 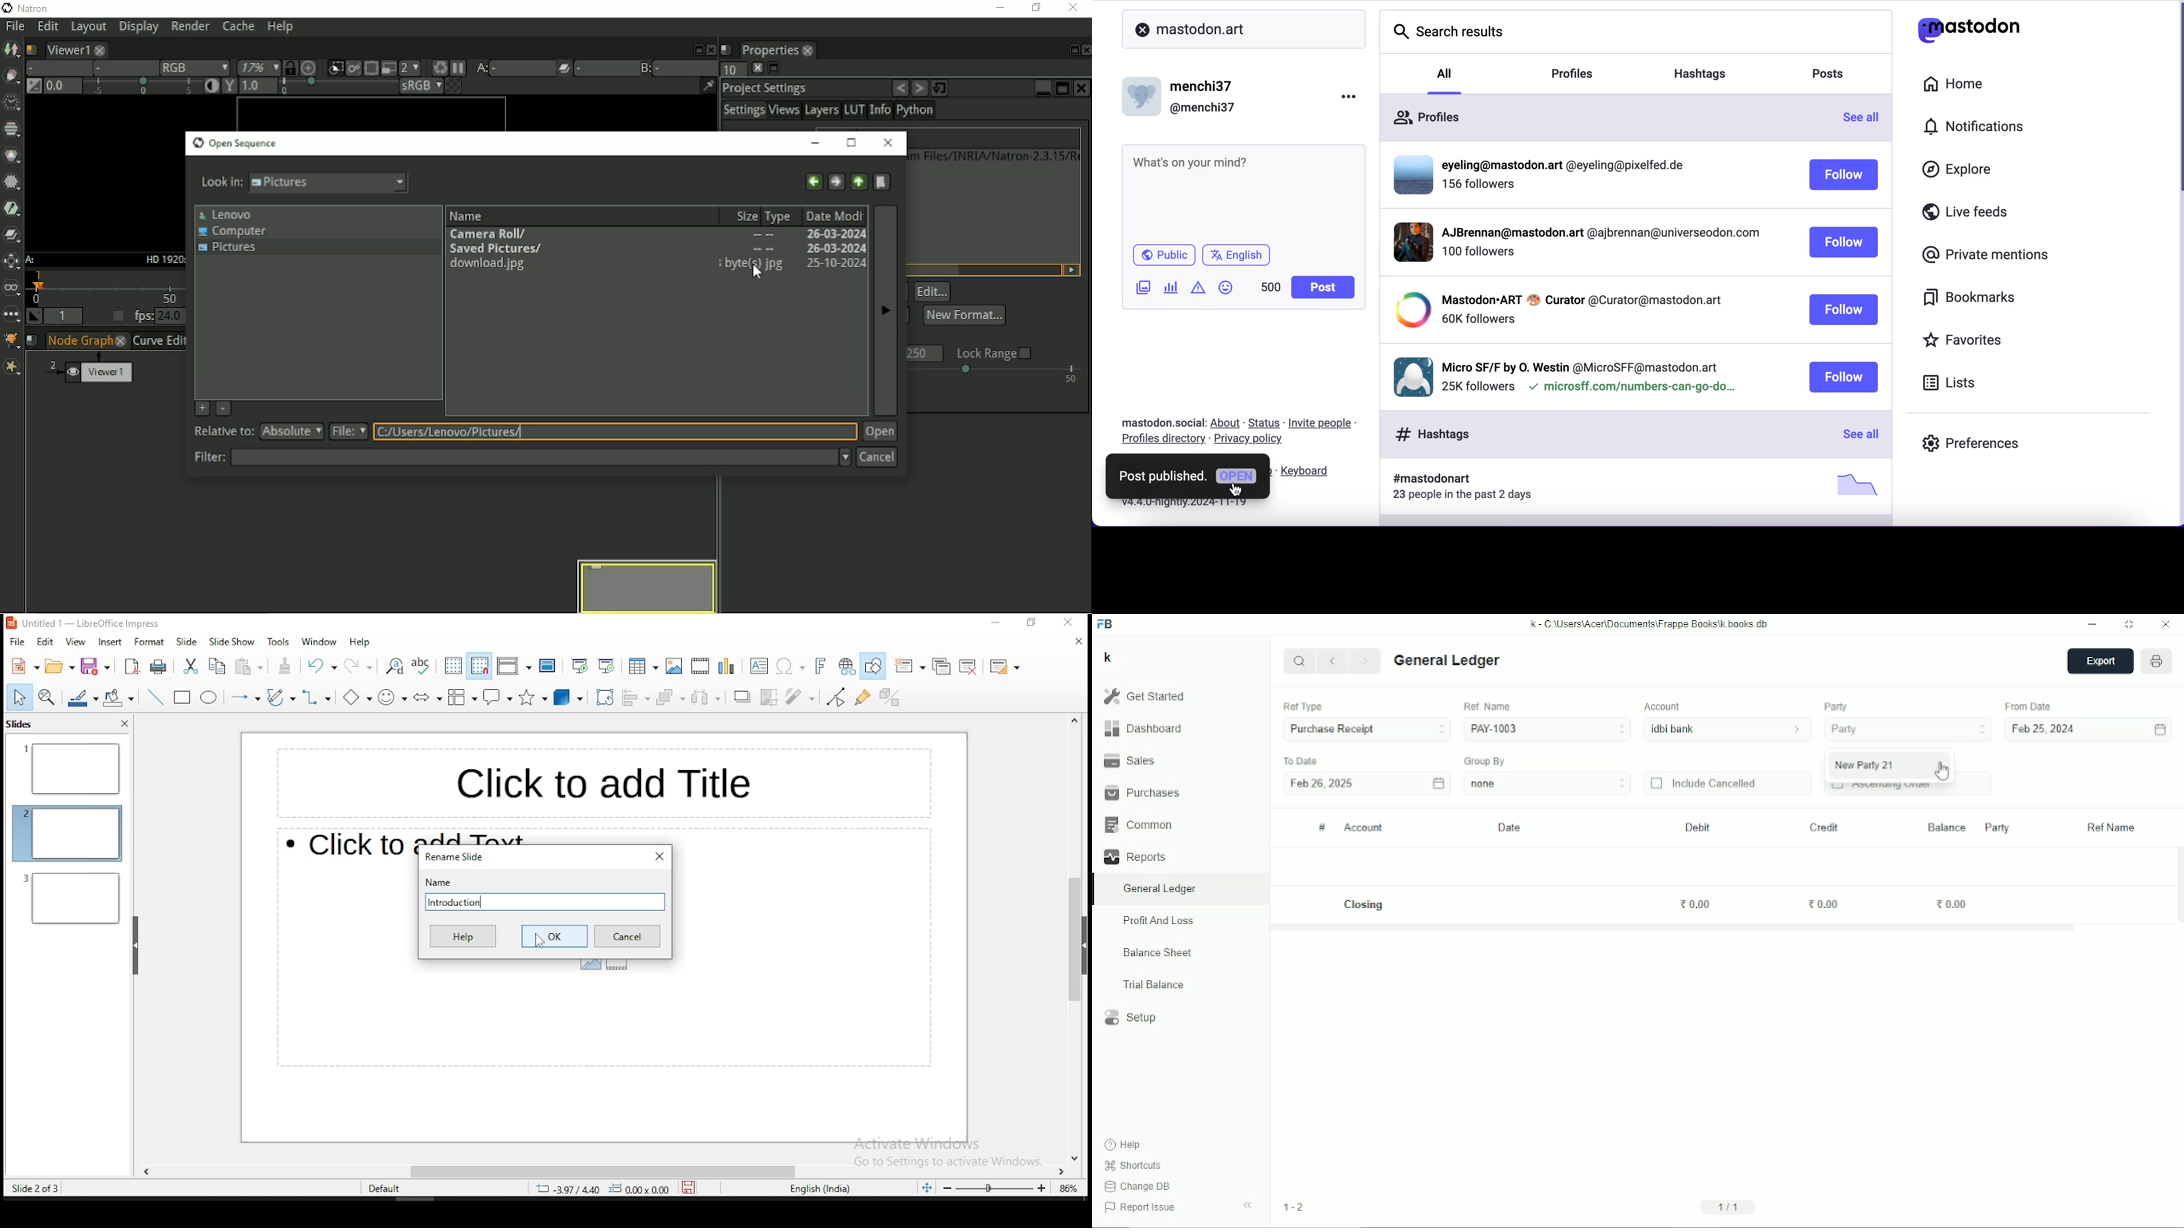 I want to click on display picture, so click(x=1410, y=174).